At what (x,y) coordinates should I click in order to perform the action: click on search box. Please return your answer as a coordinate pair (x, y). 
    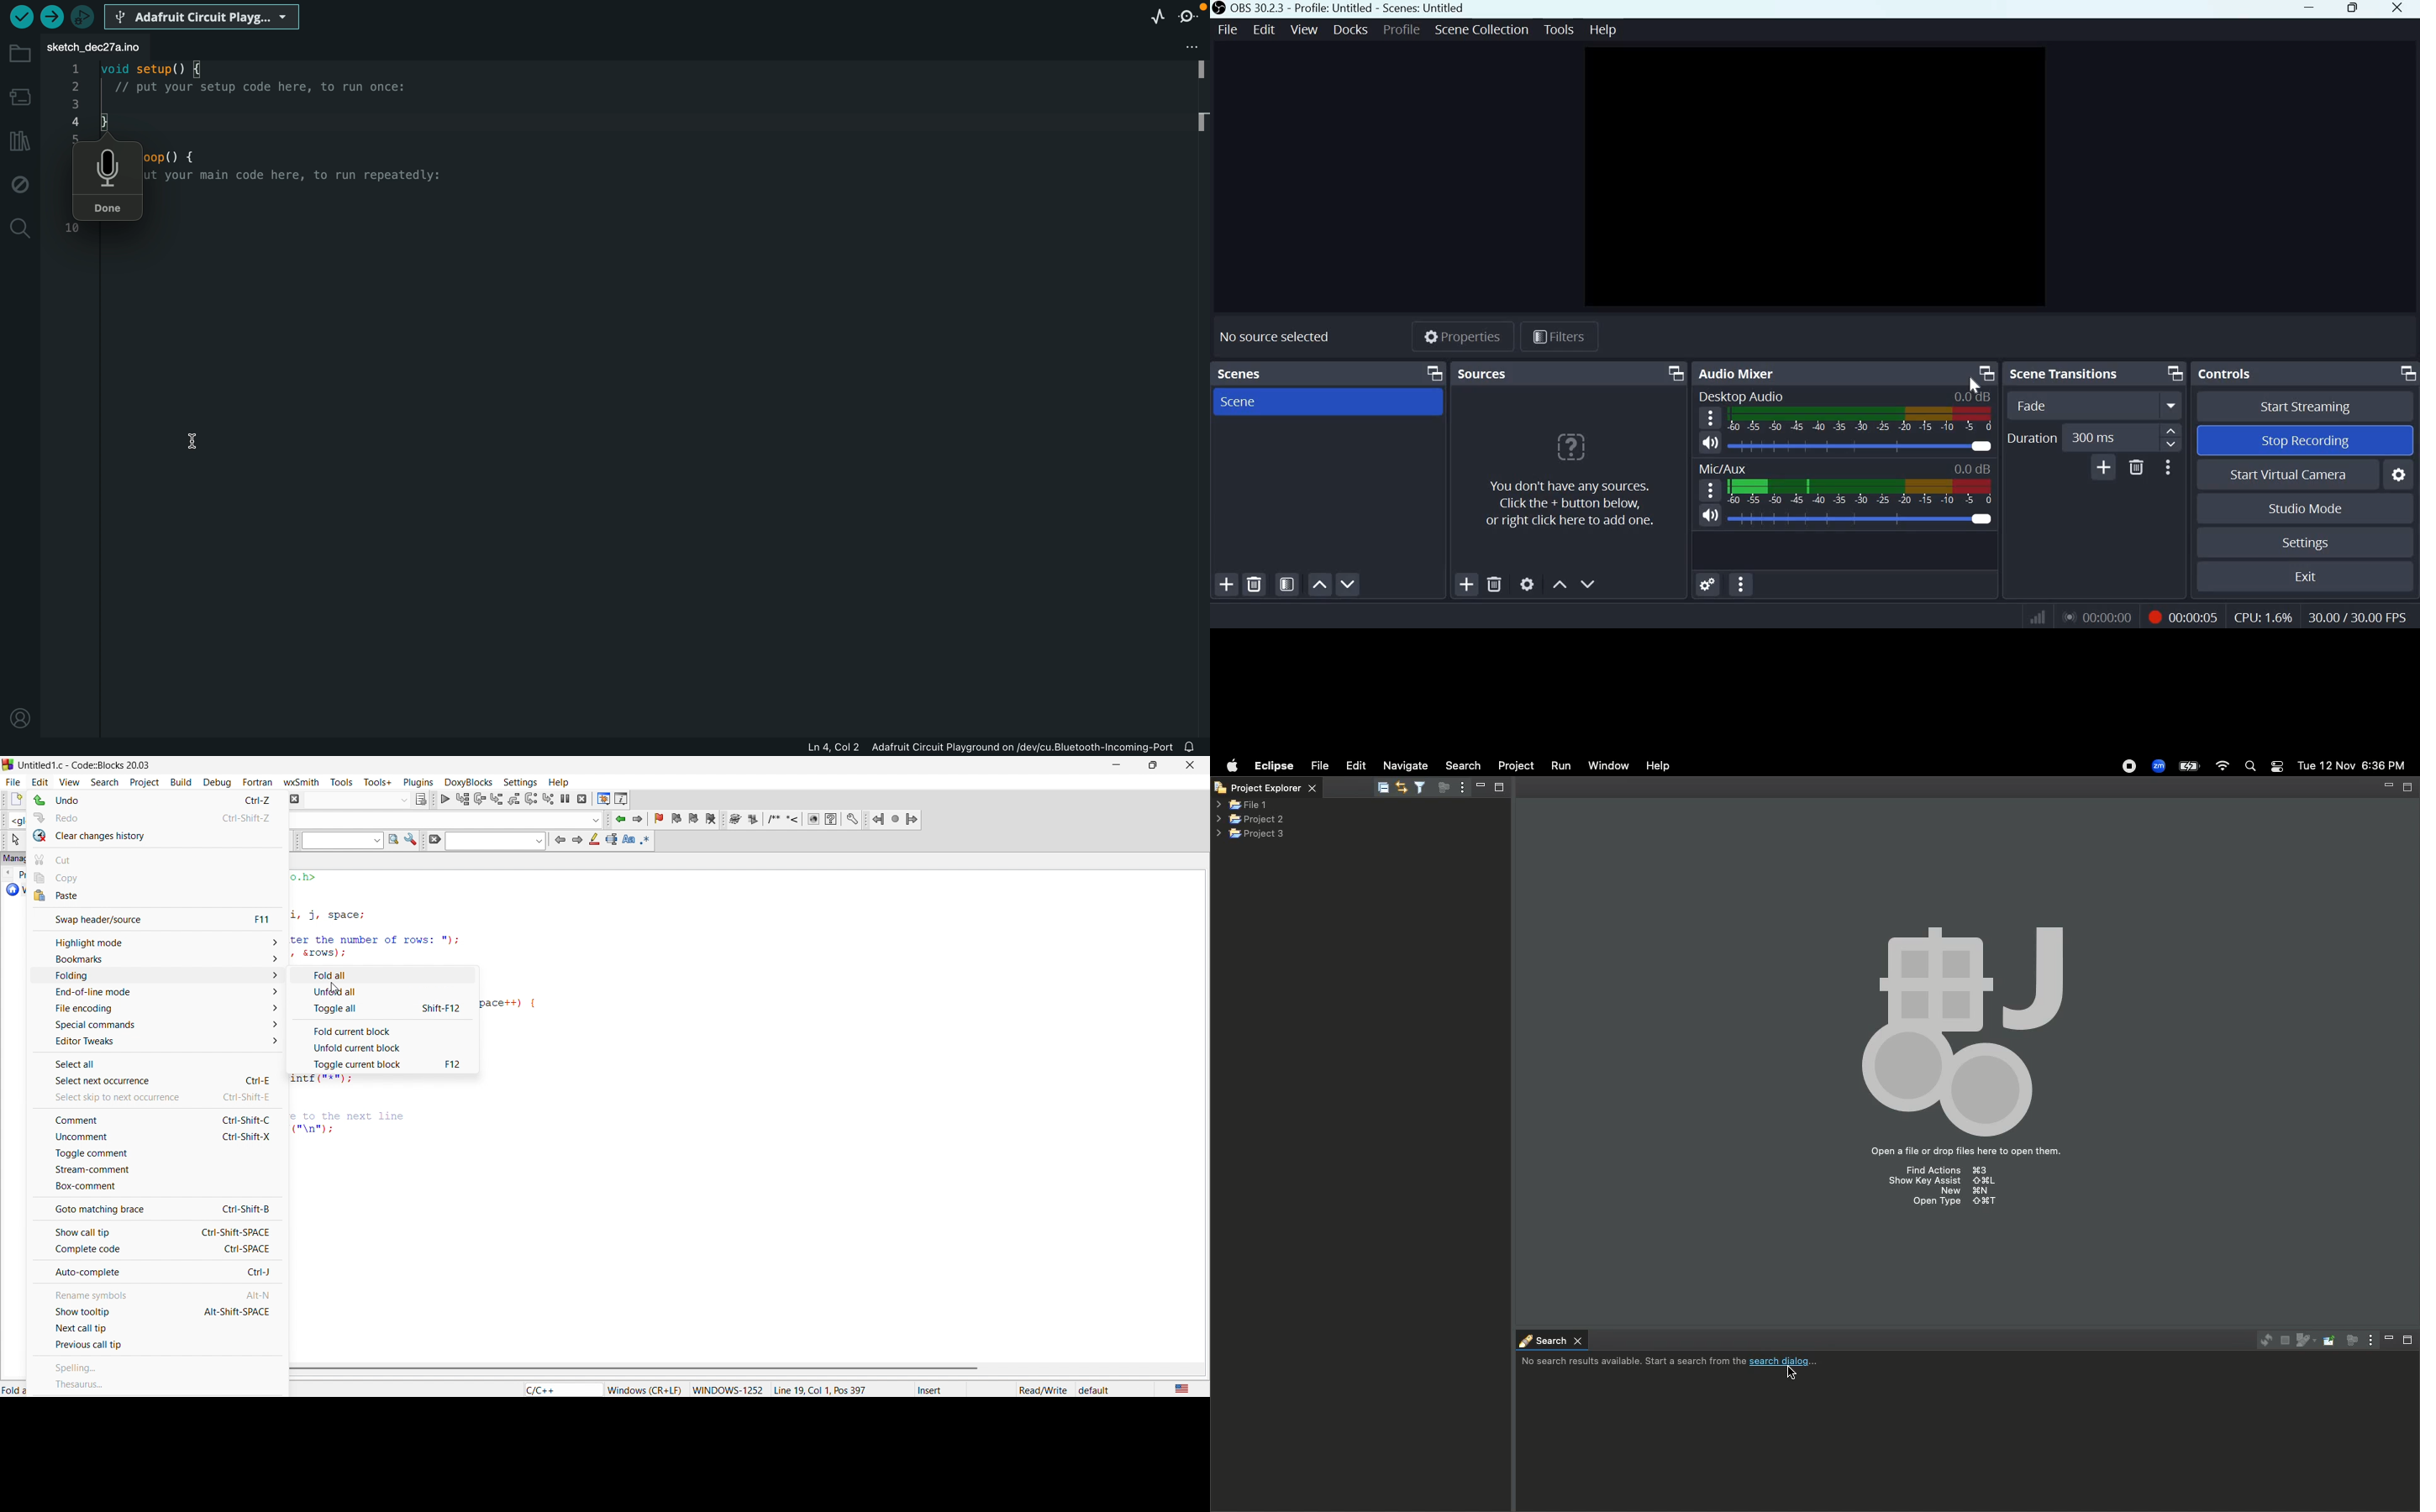
    Looking at the image, I should click on (338, 841).